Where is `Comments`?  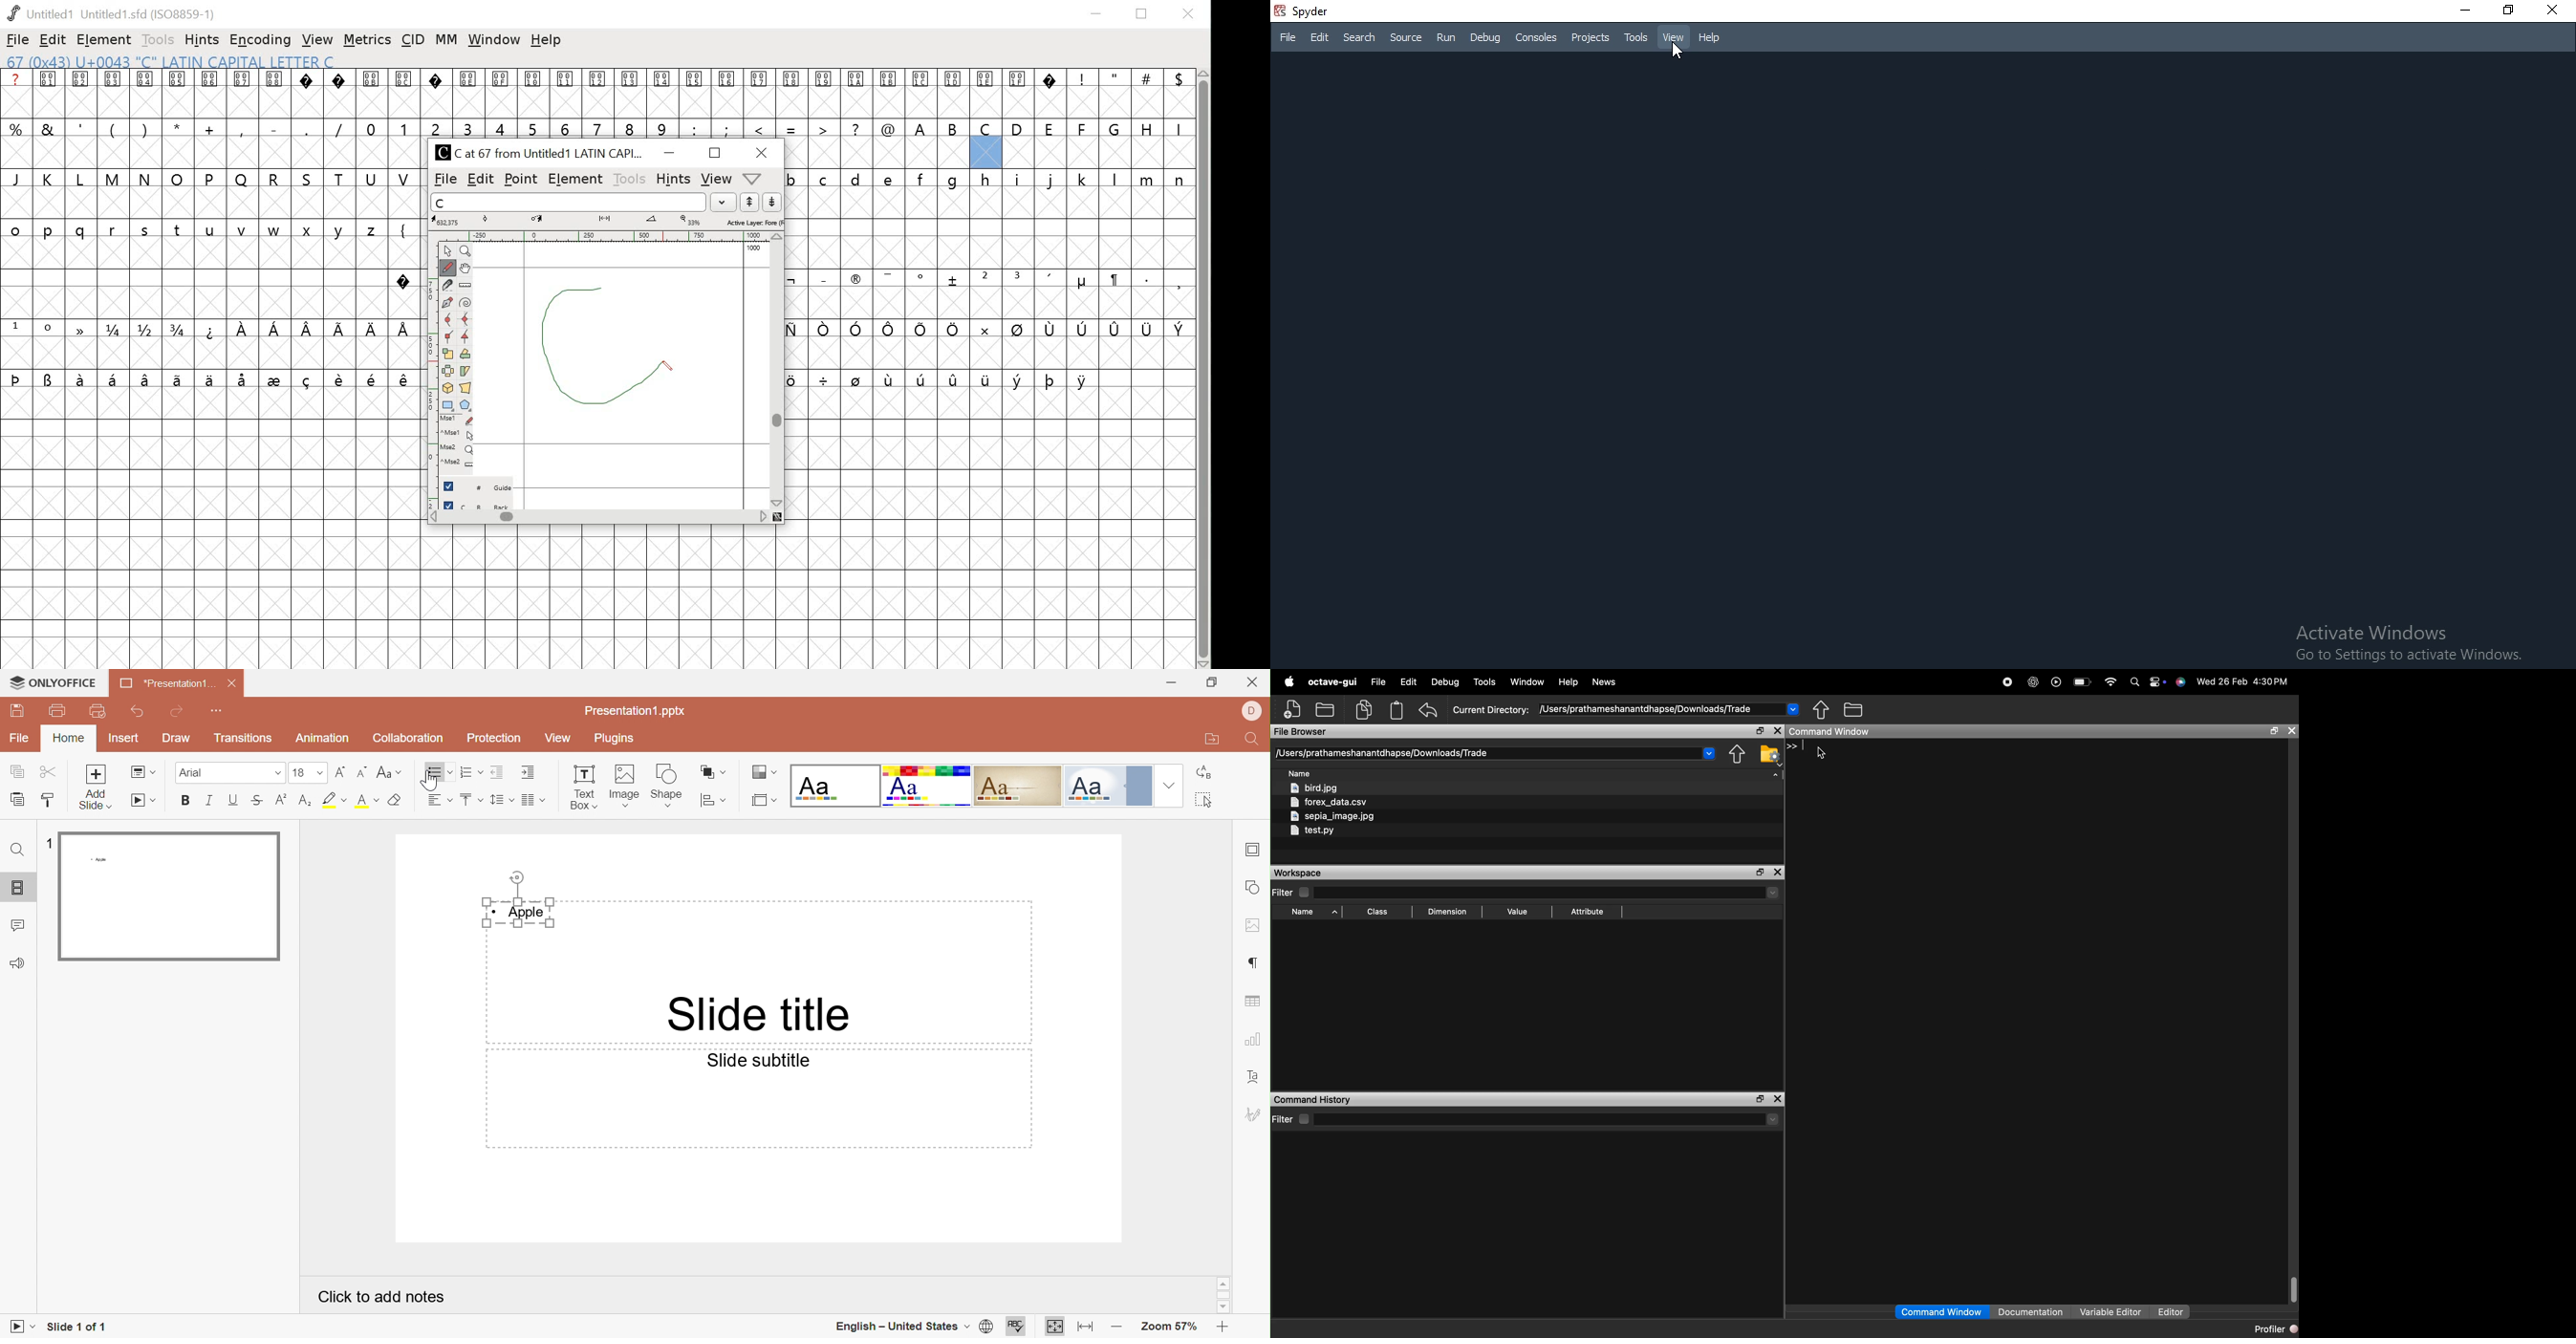
Comments is located at coordinates (19, 927).